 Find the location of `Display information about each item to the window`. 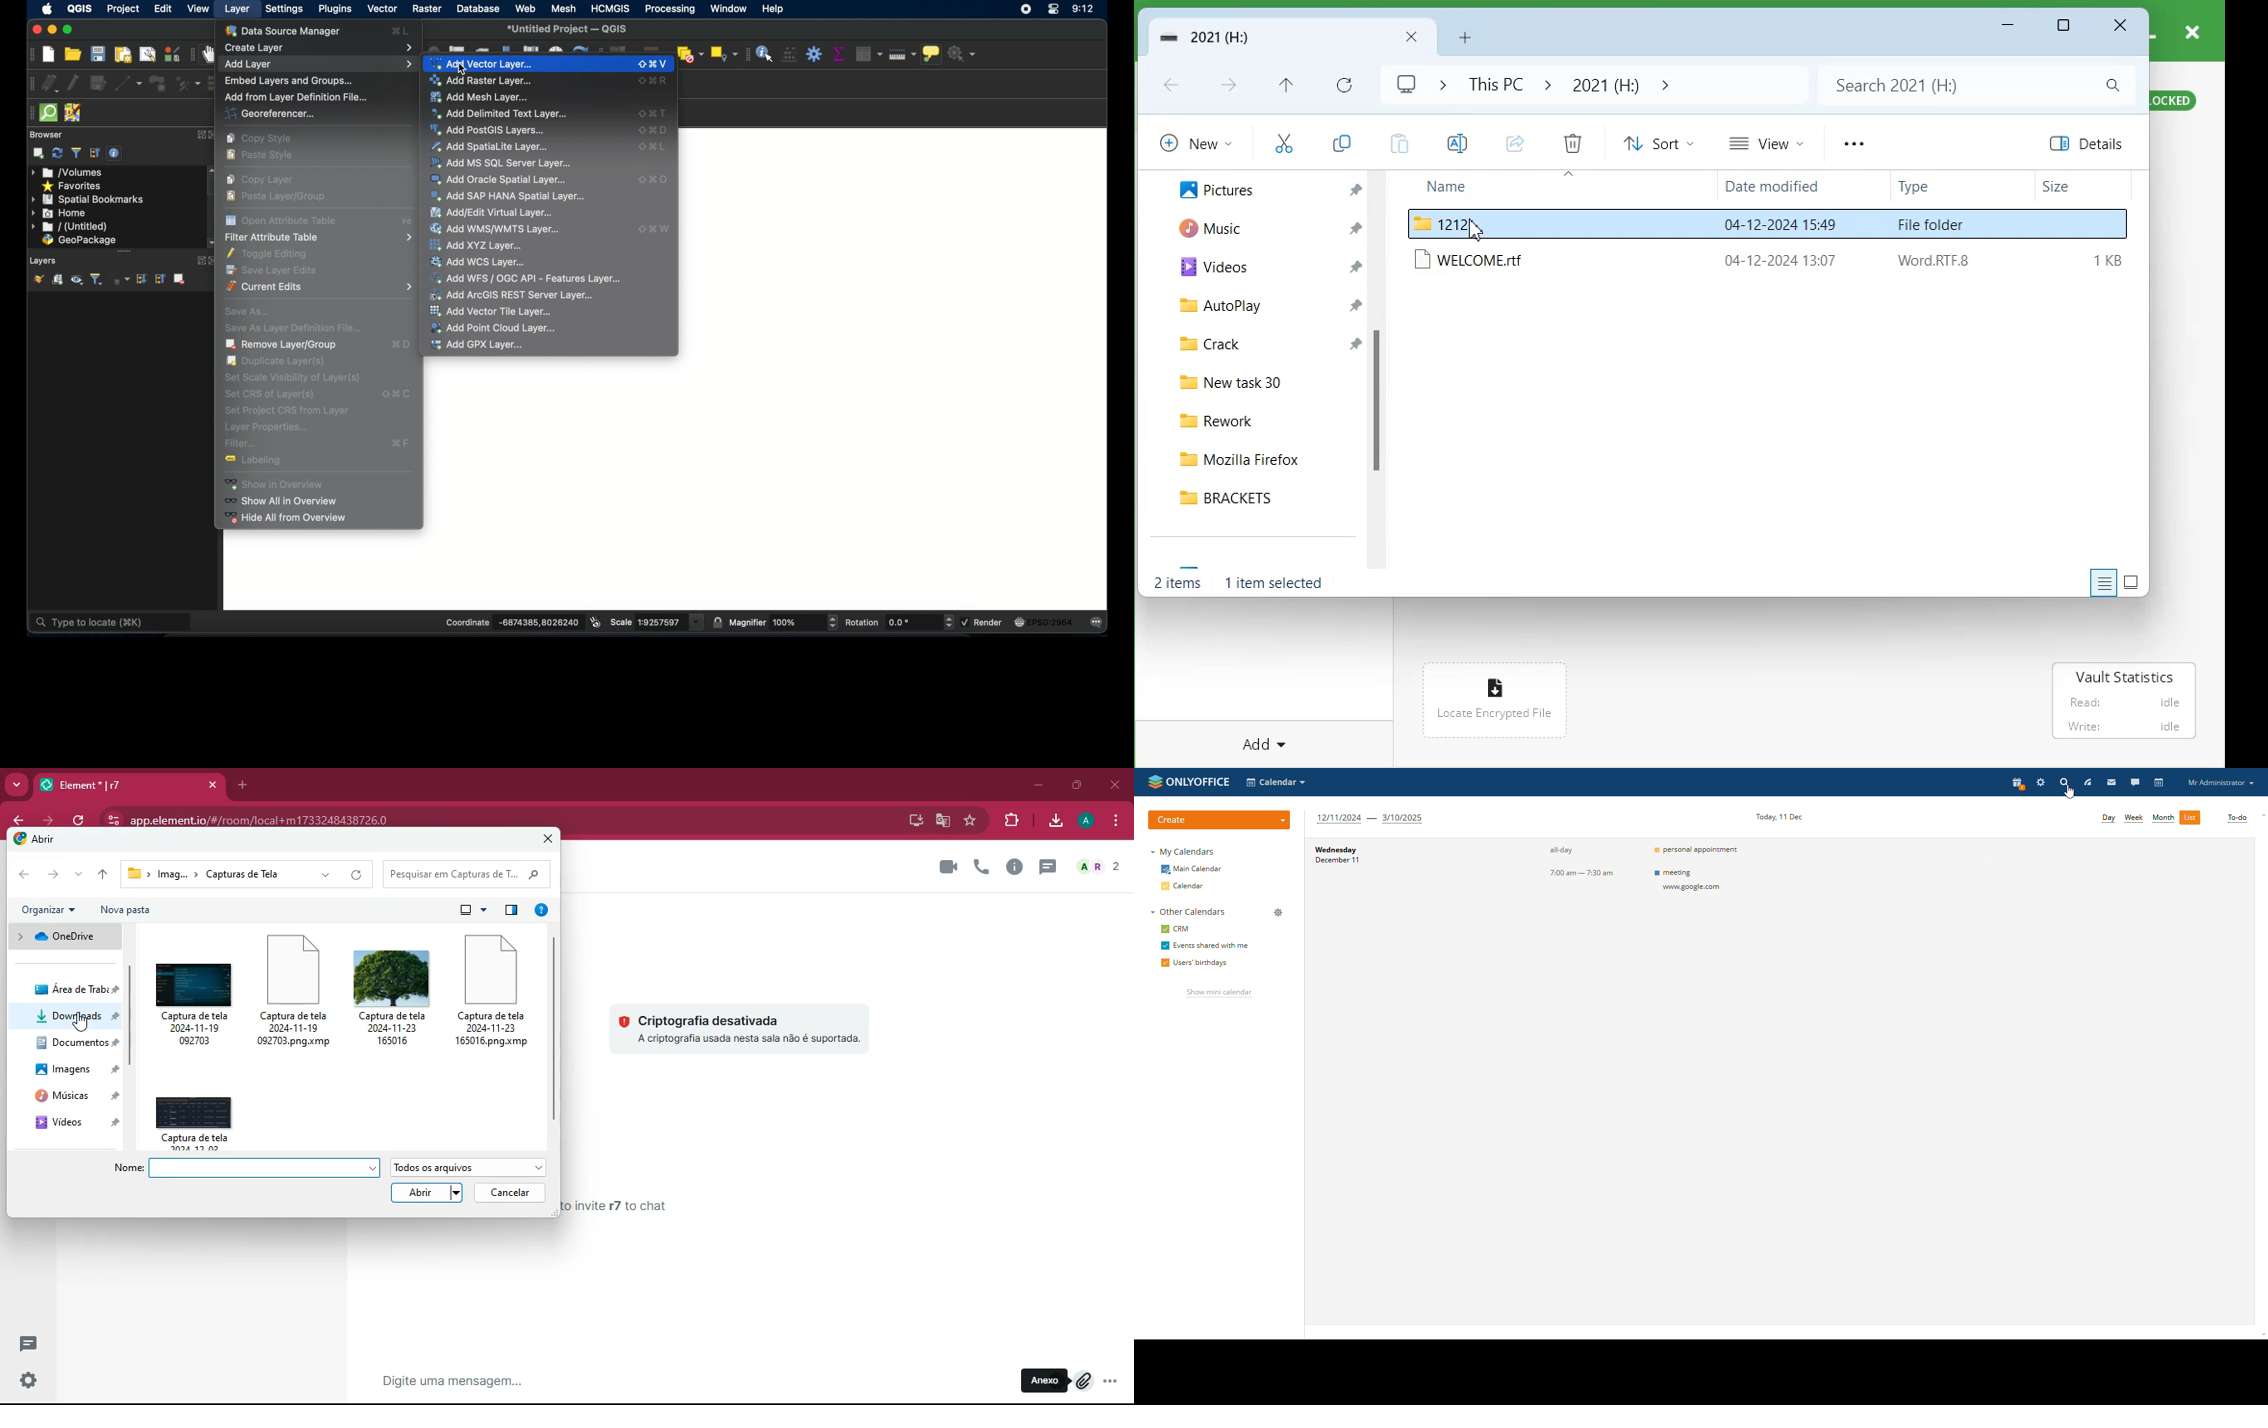

Display information about each item to the window is located at coordinates (2104, 581).